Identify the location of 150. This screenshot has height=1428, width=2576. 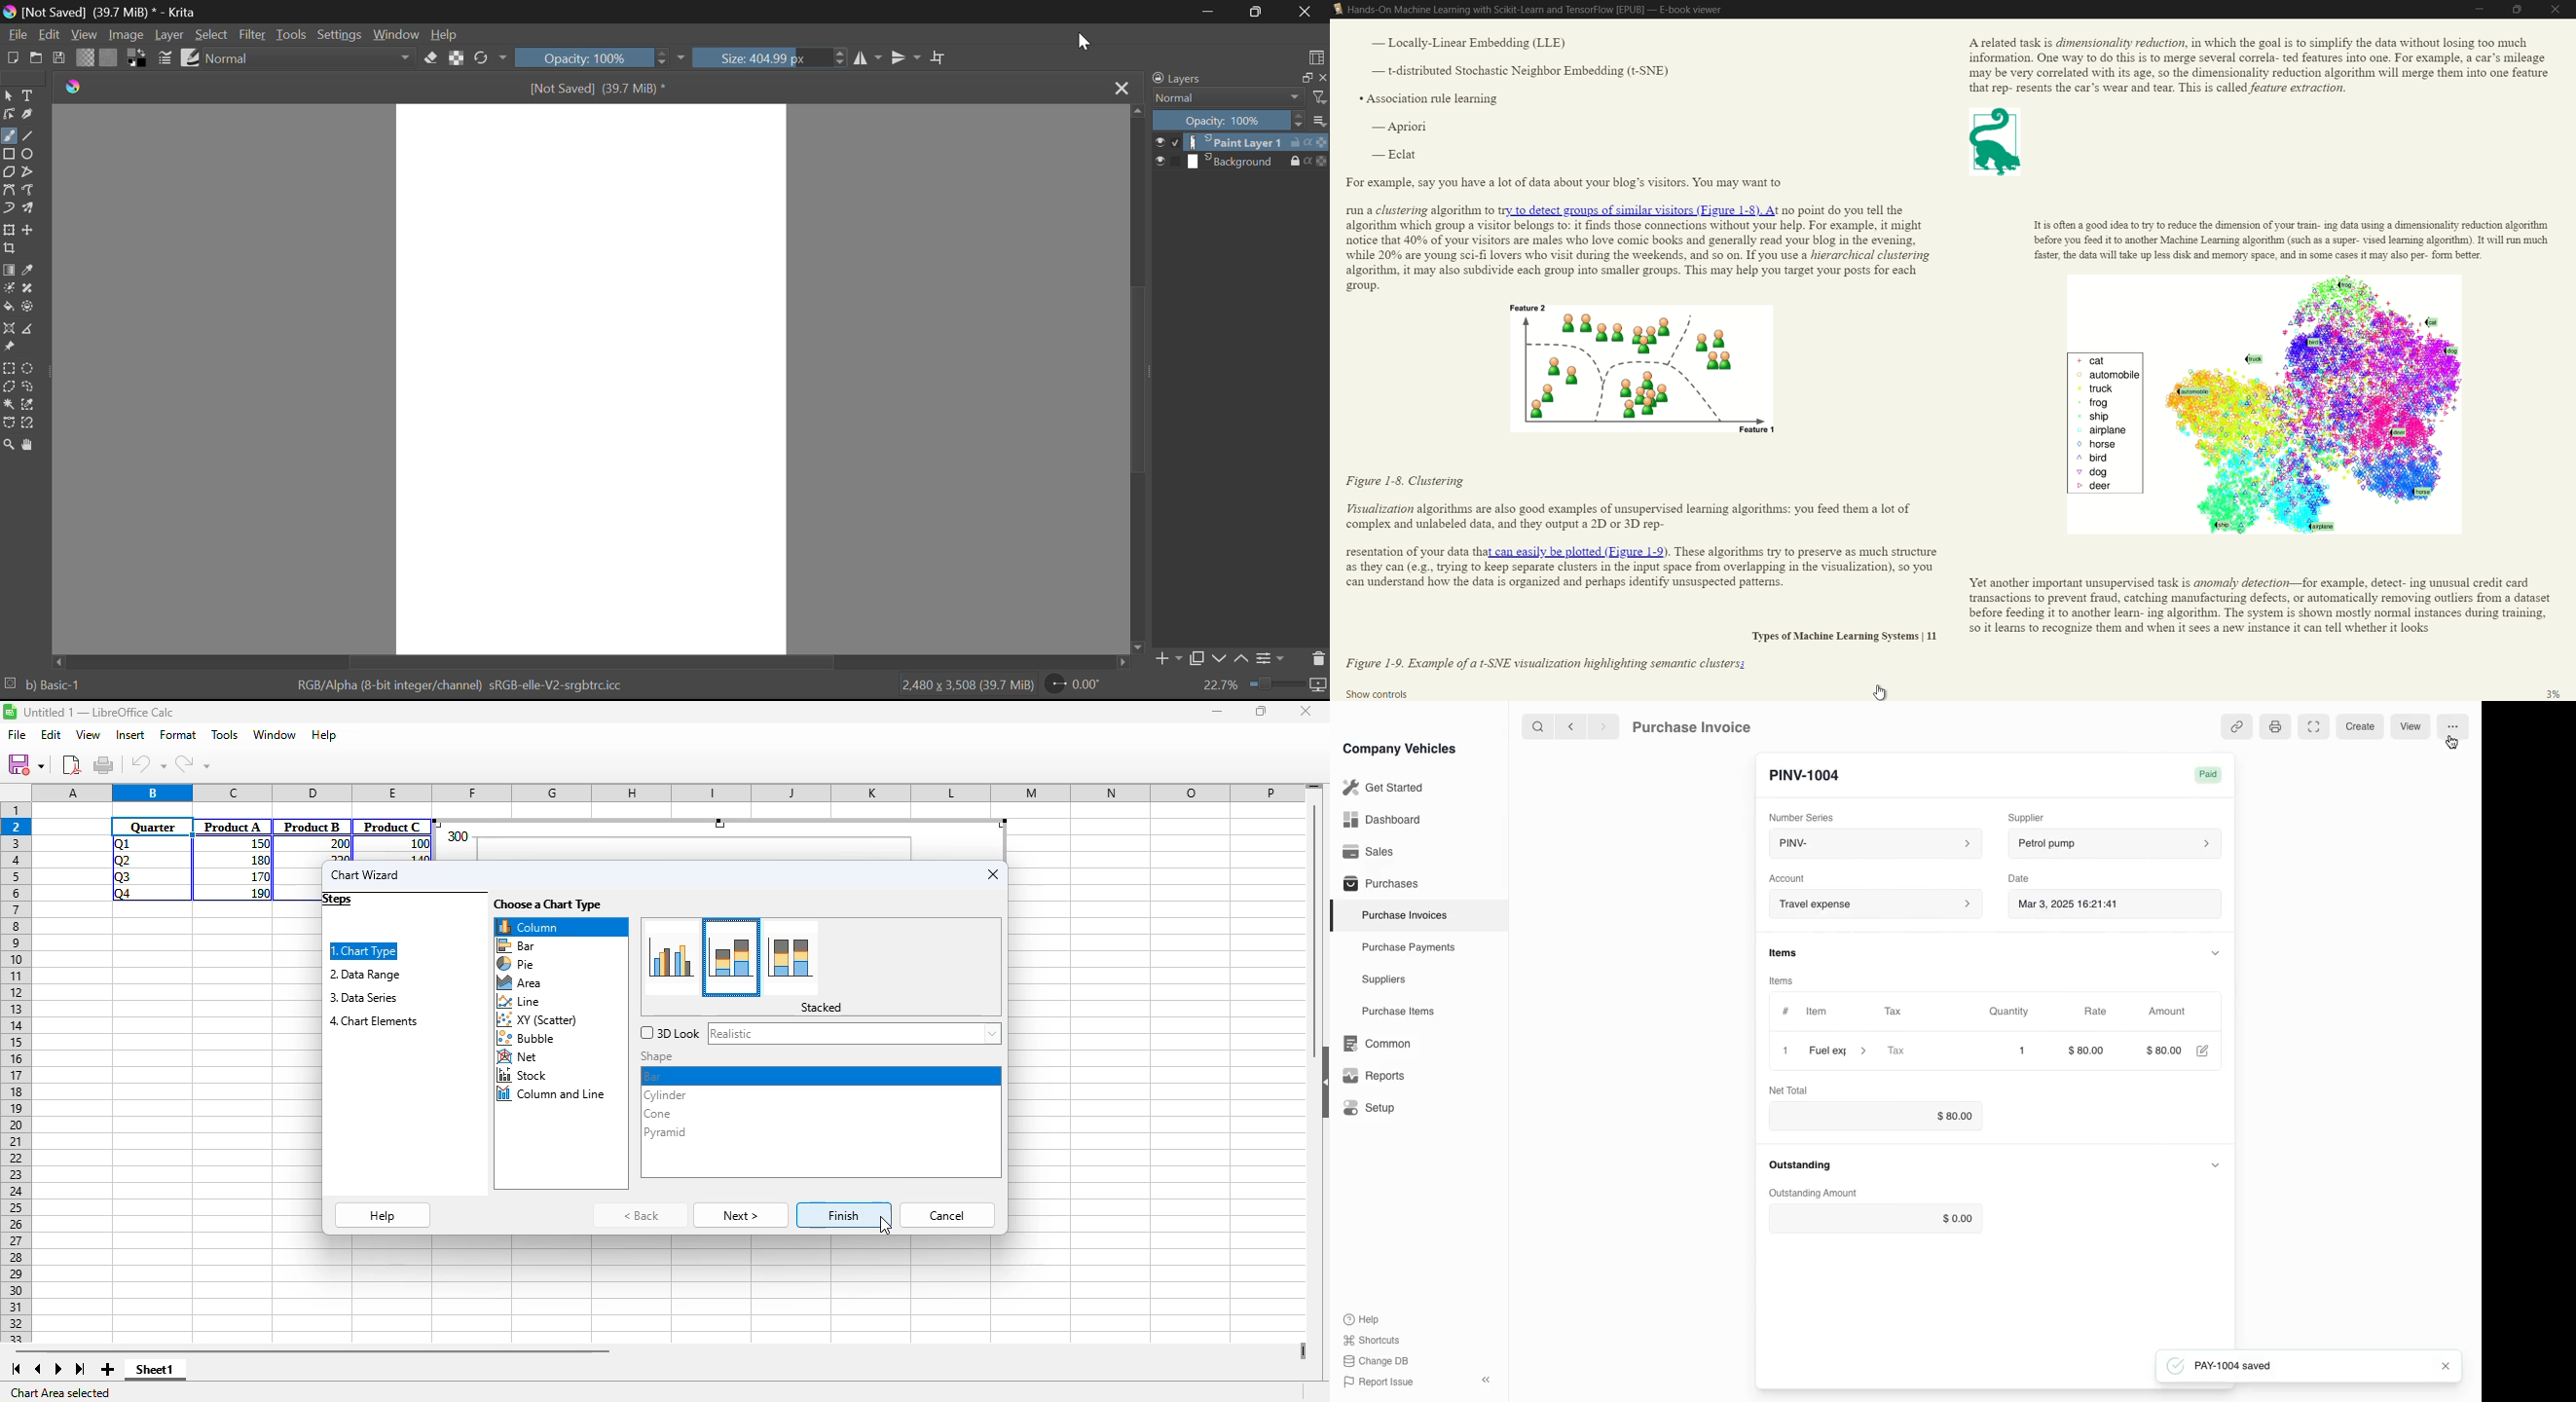
(258, 844).